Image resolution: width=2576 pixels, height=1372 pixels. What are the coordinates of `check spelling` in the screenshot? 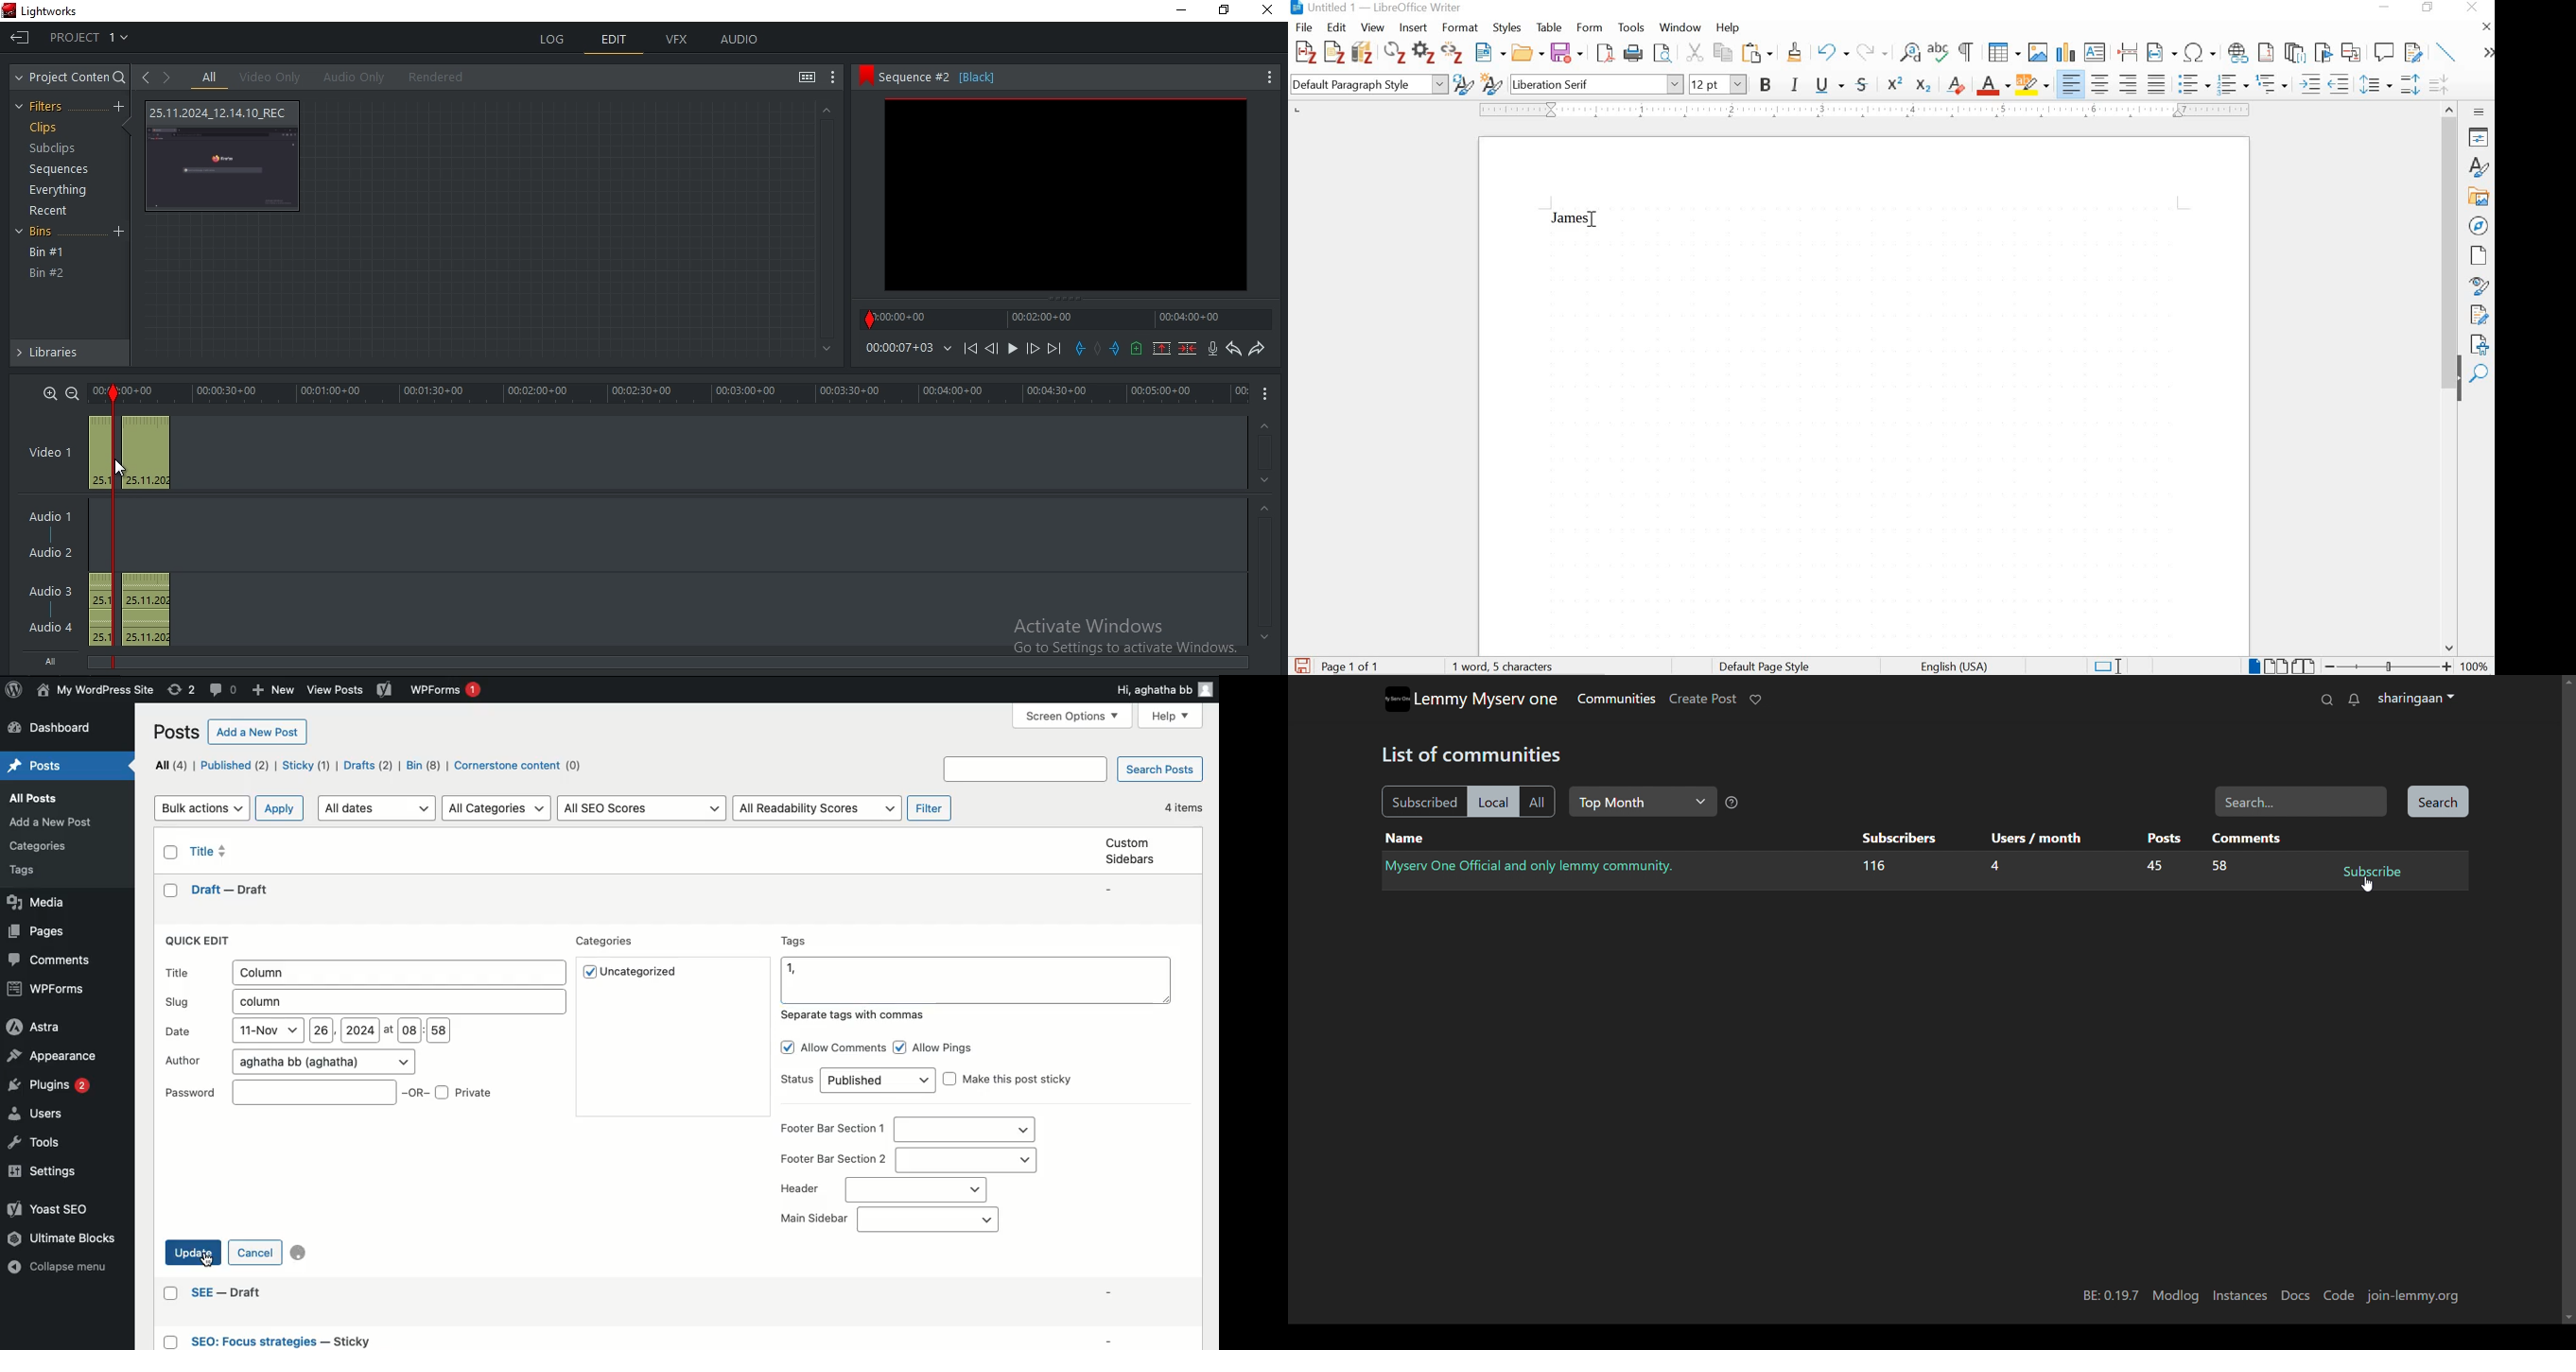 It's located at (1939, 54).